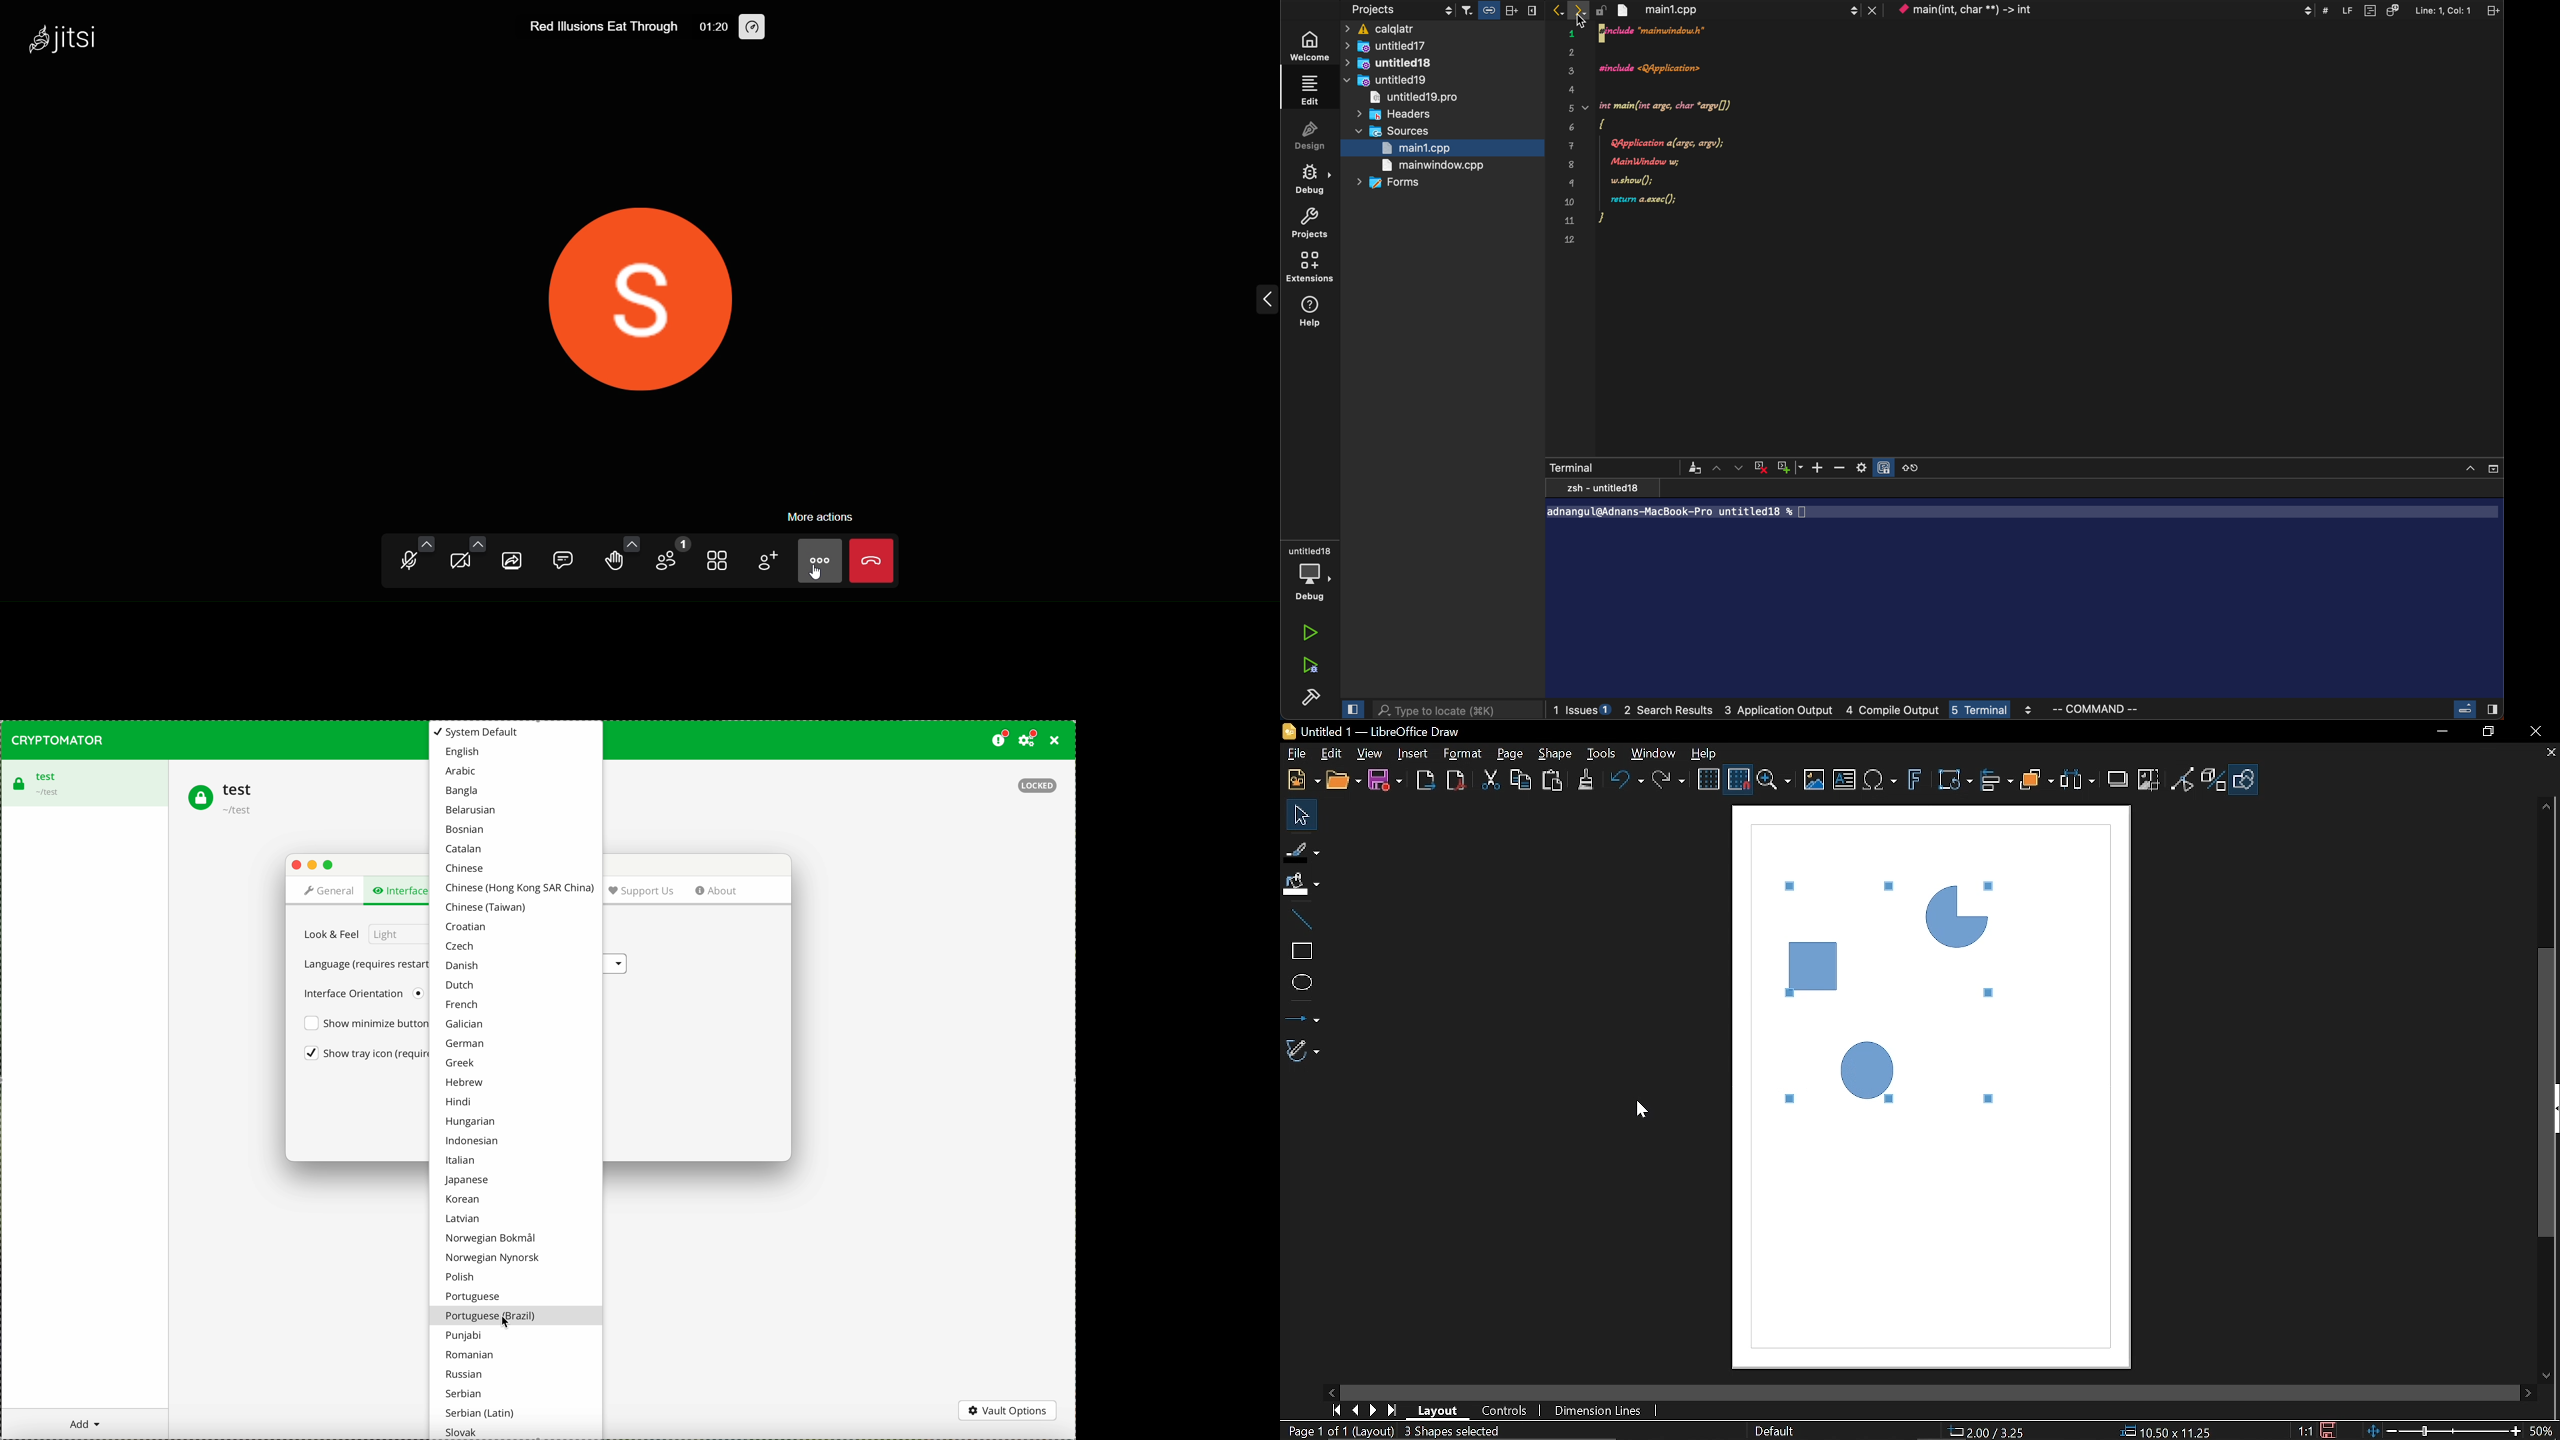 This screenshot has width=2576, height=1456. I want to click on open in new terminal, so click(1909, 468).